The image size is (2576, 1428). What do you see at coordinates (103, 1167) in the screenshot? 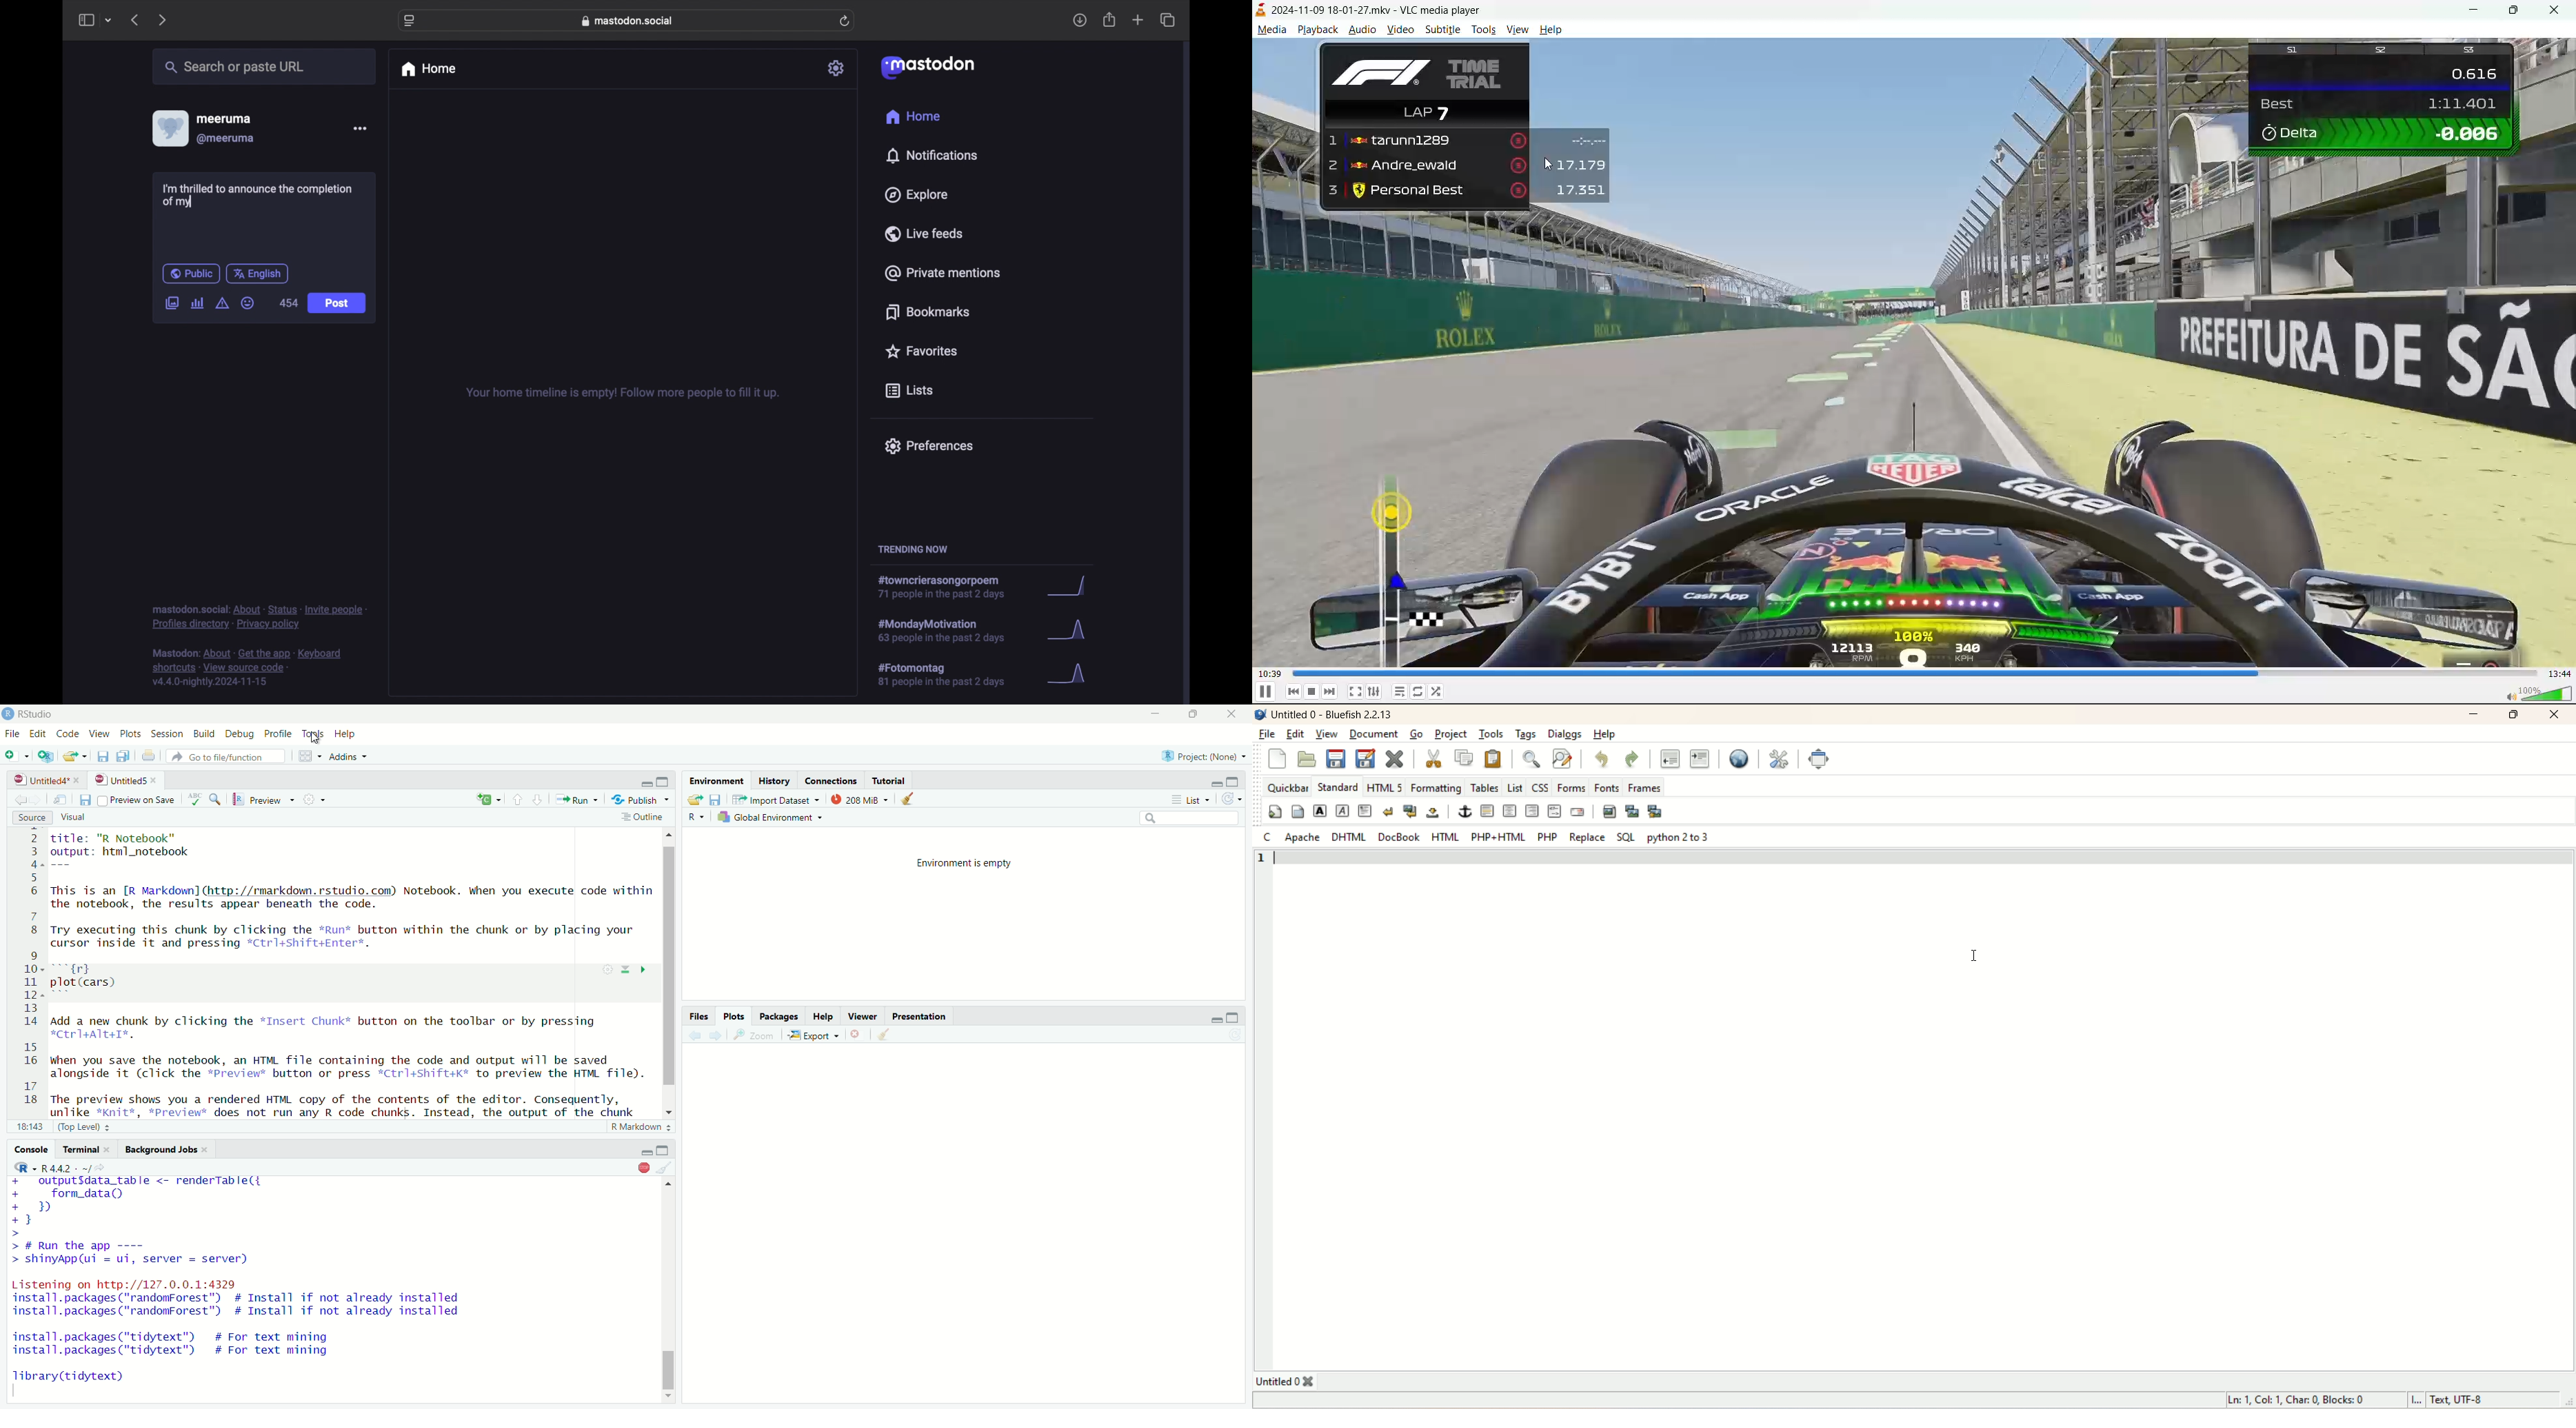
I see `view current working directory` at bounding box center [103, 1167].